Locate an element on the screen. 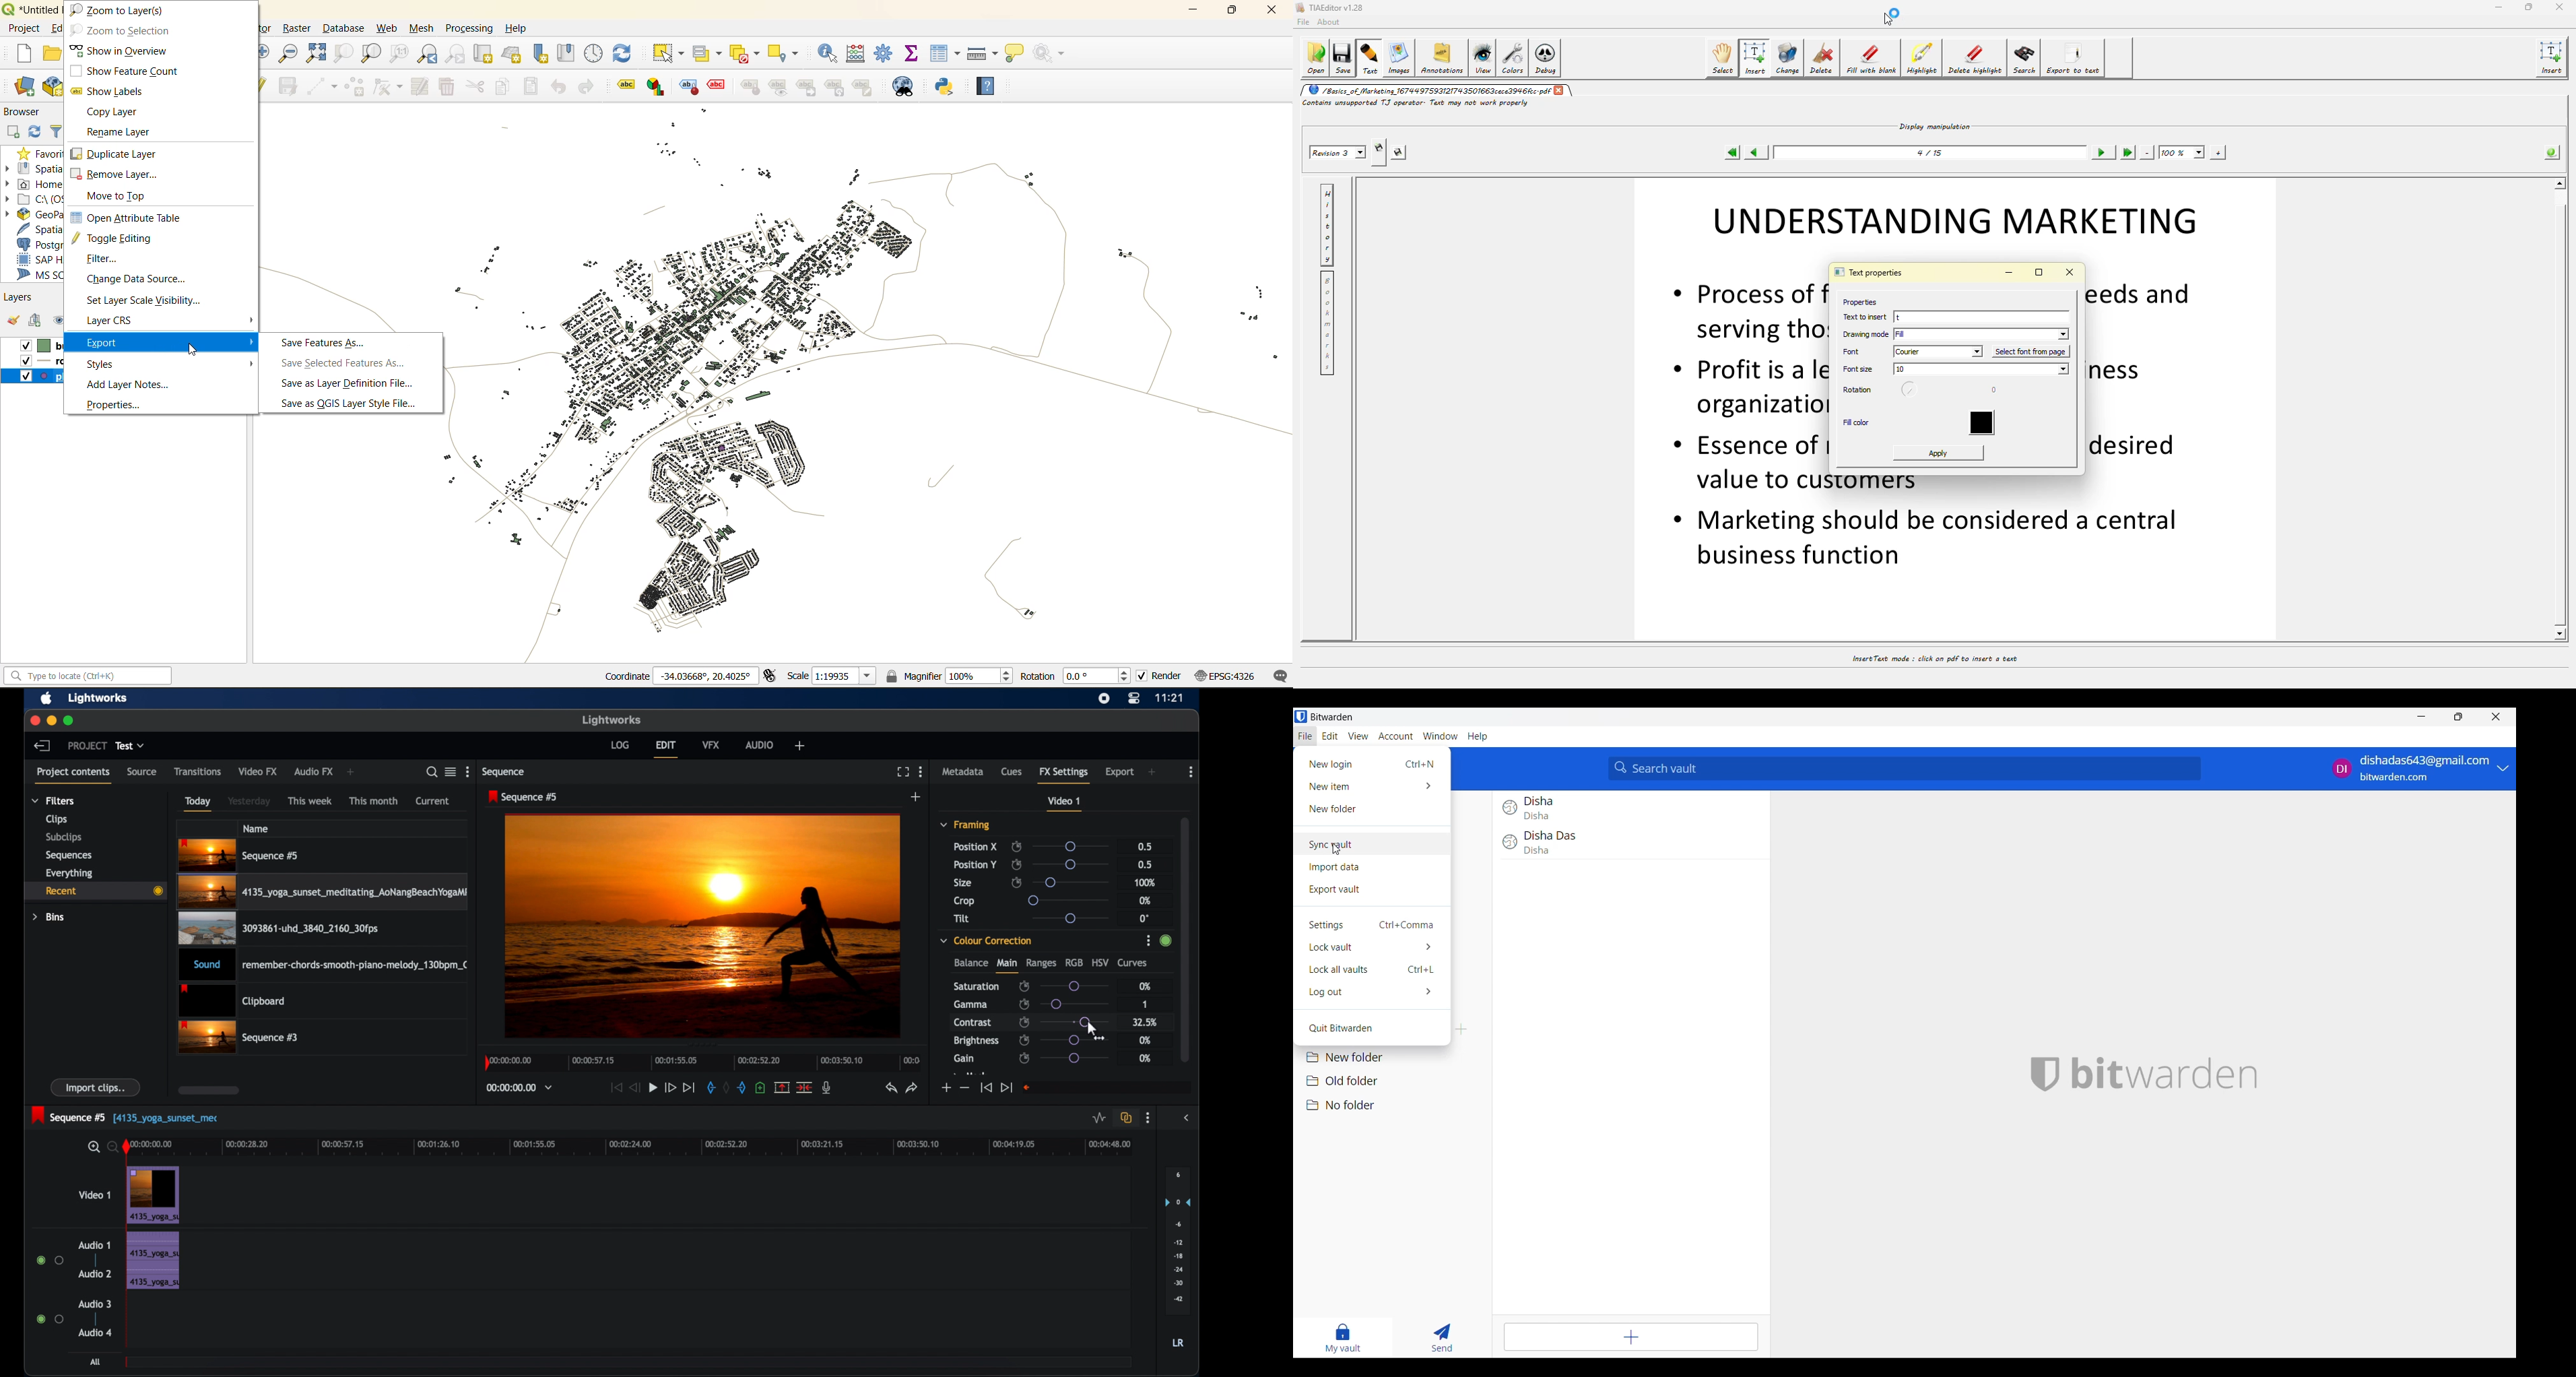 The width and height of the screenshot is (2576, 1400). properties is located at coordinates (120, 404).